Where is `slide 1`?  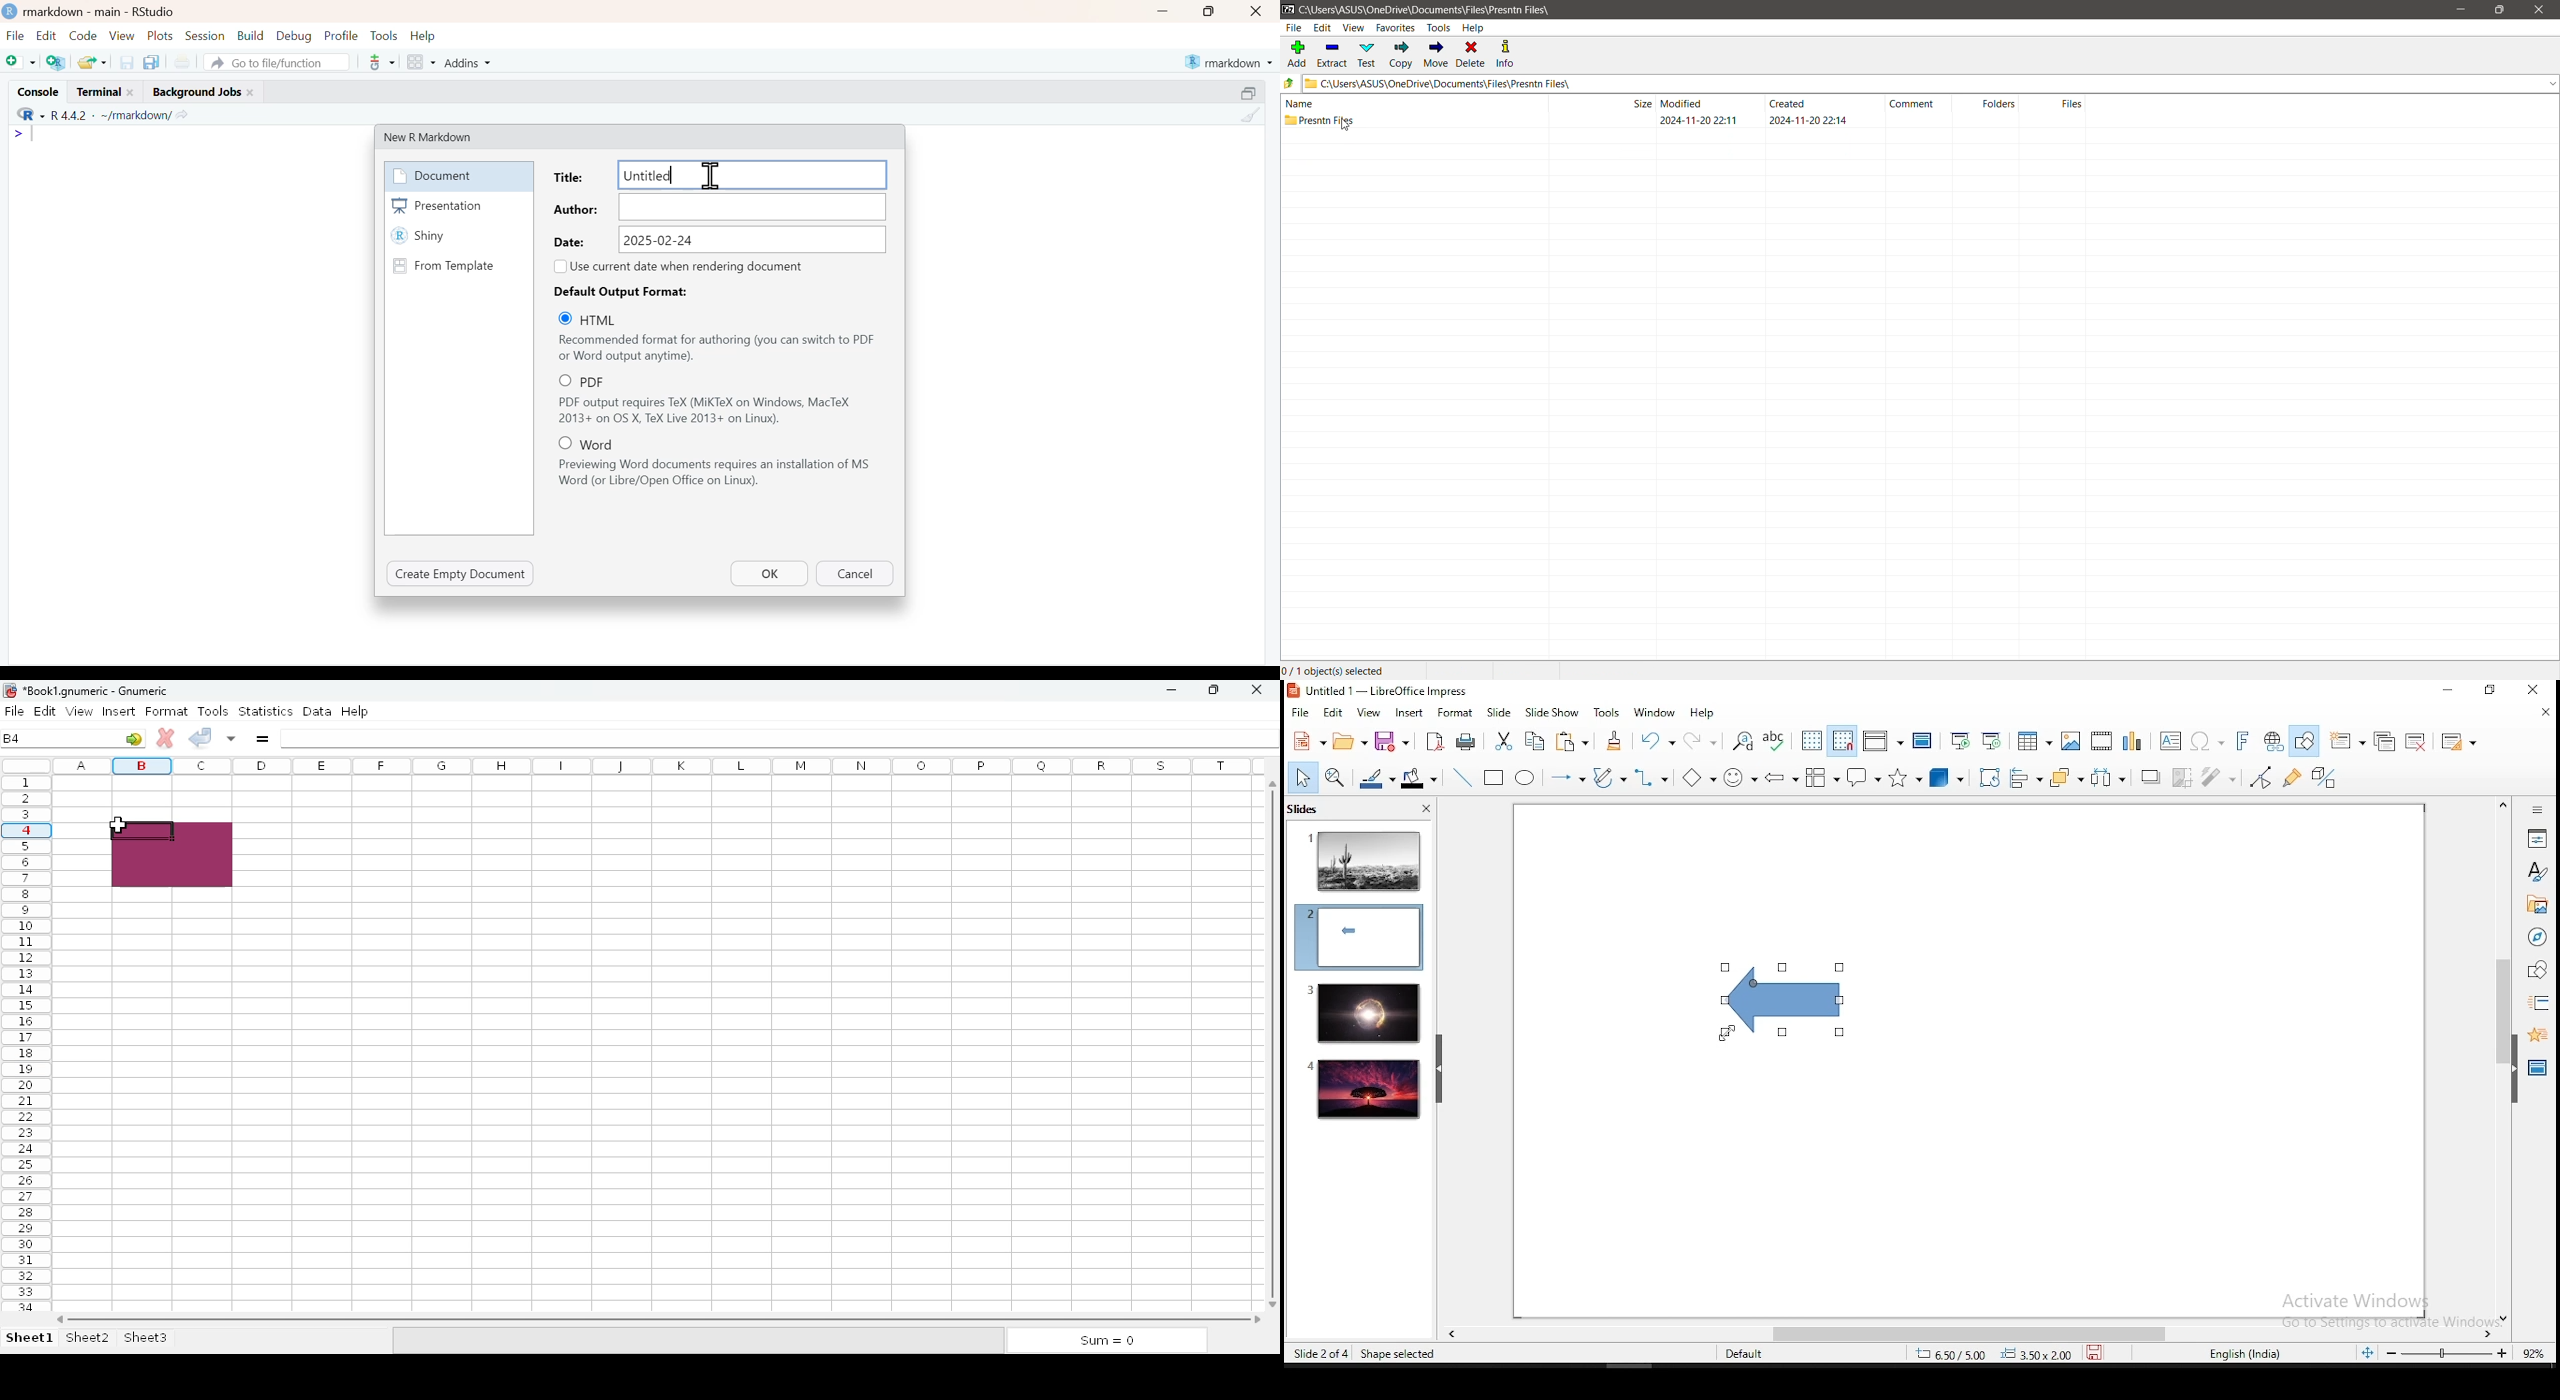
slide 1 is located at coordinates (1365, 860).